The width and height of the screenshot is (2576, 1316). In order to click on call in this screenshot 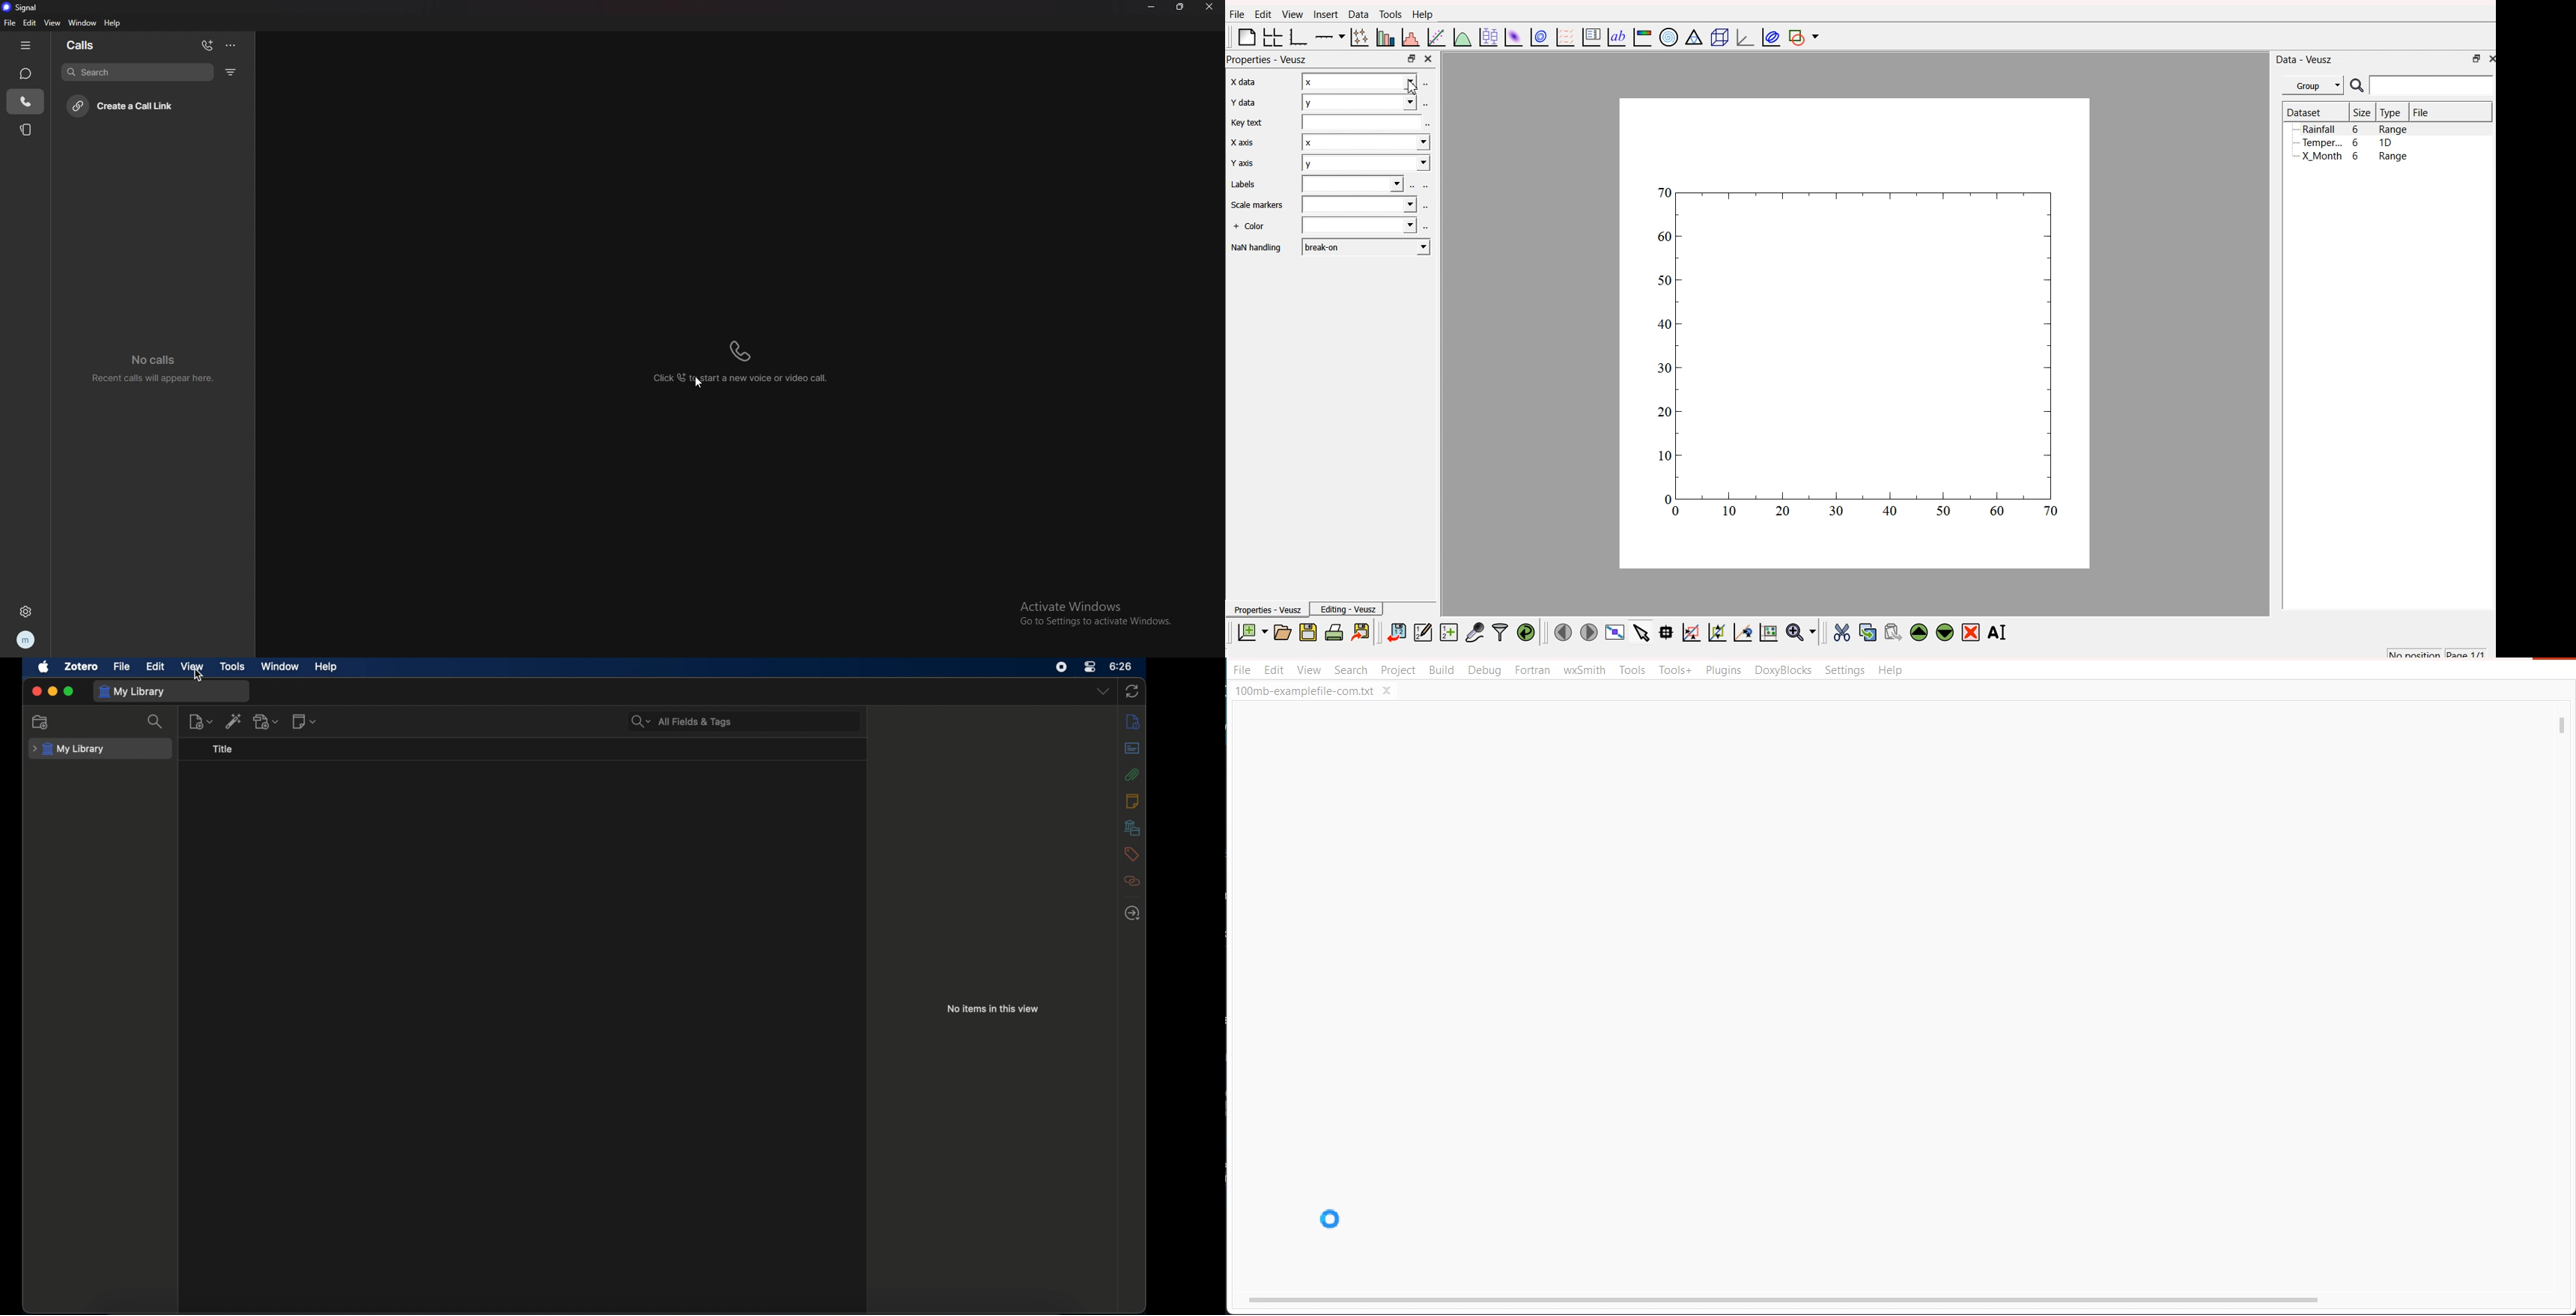, I will do `click(25, 103)`.